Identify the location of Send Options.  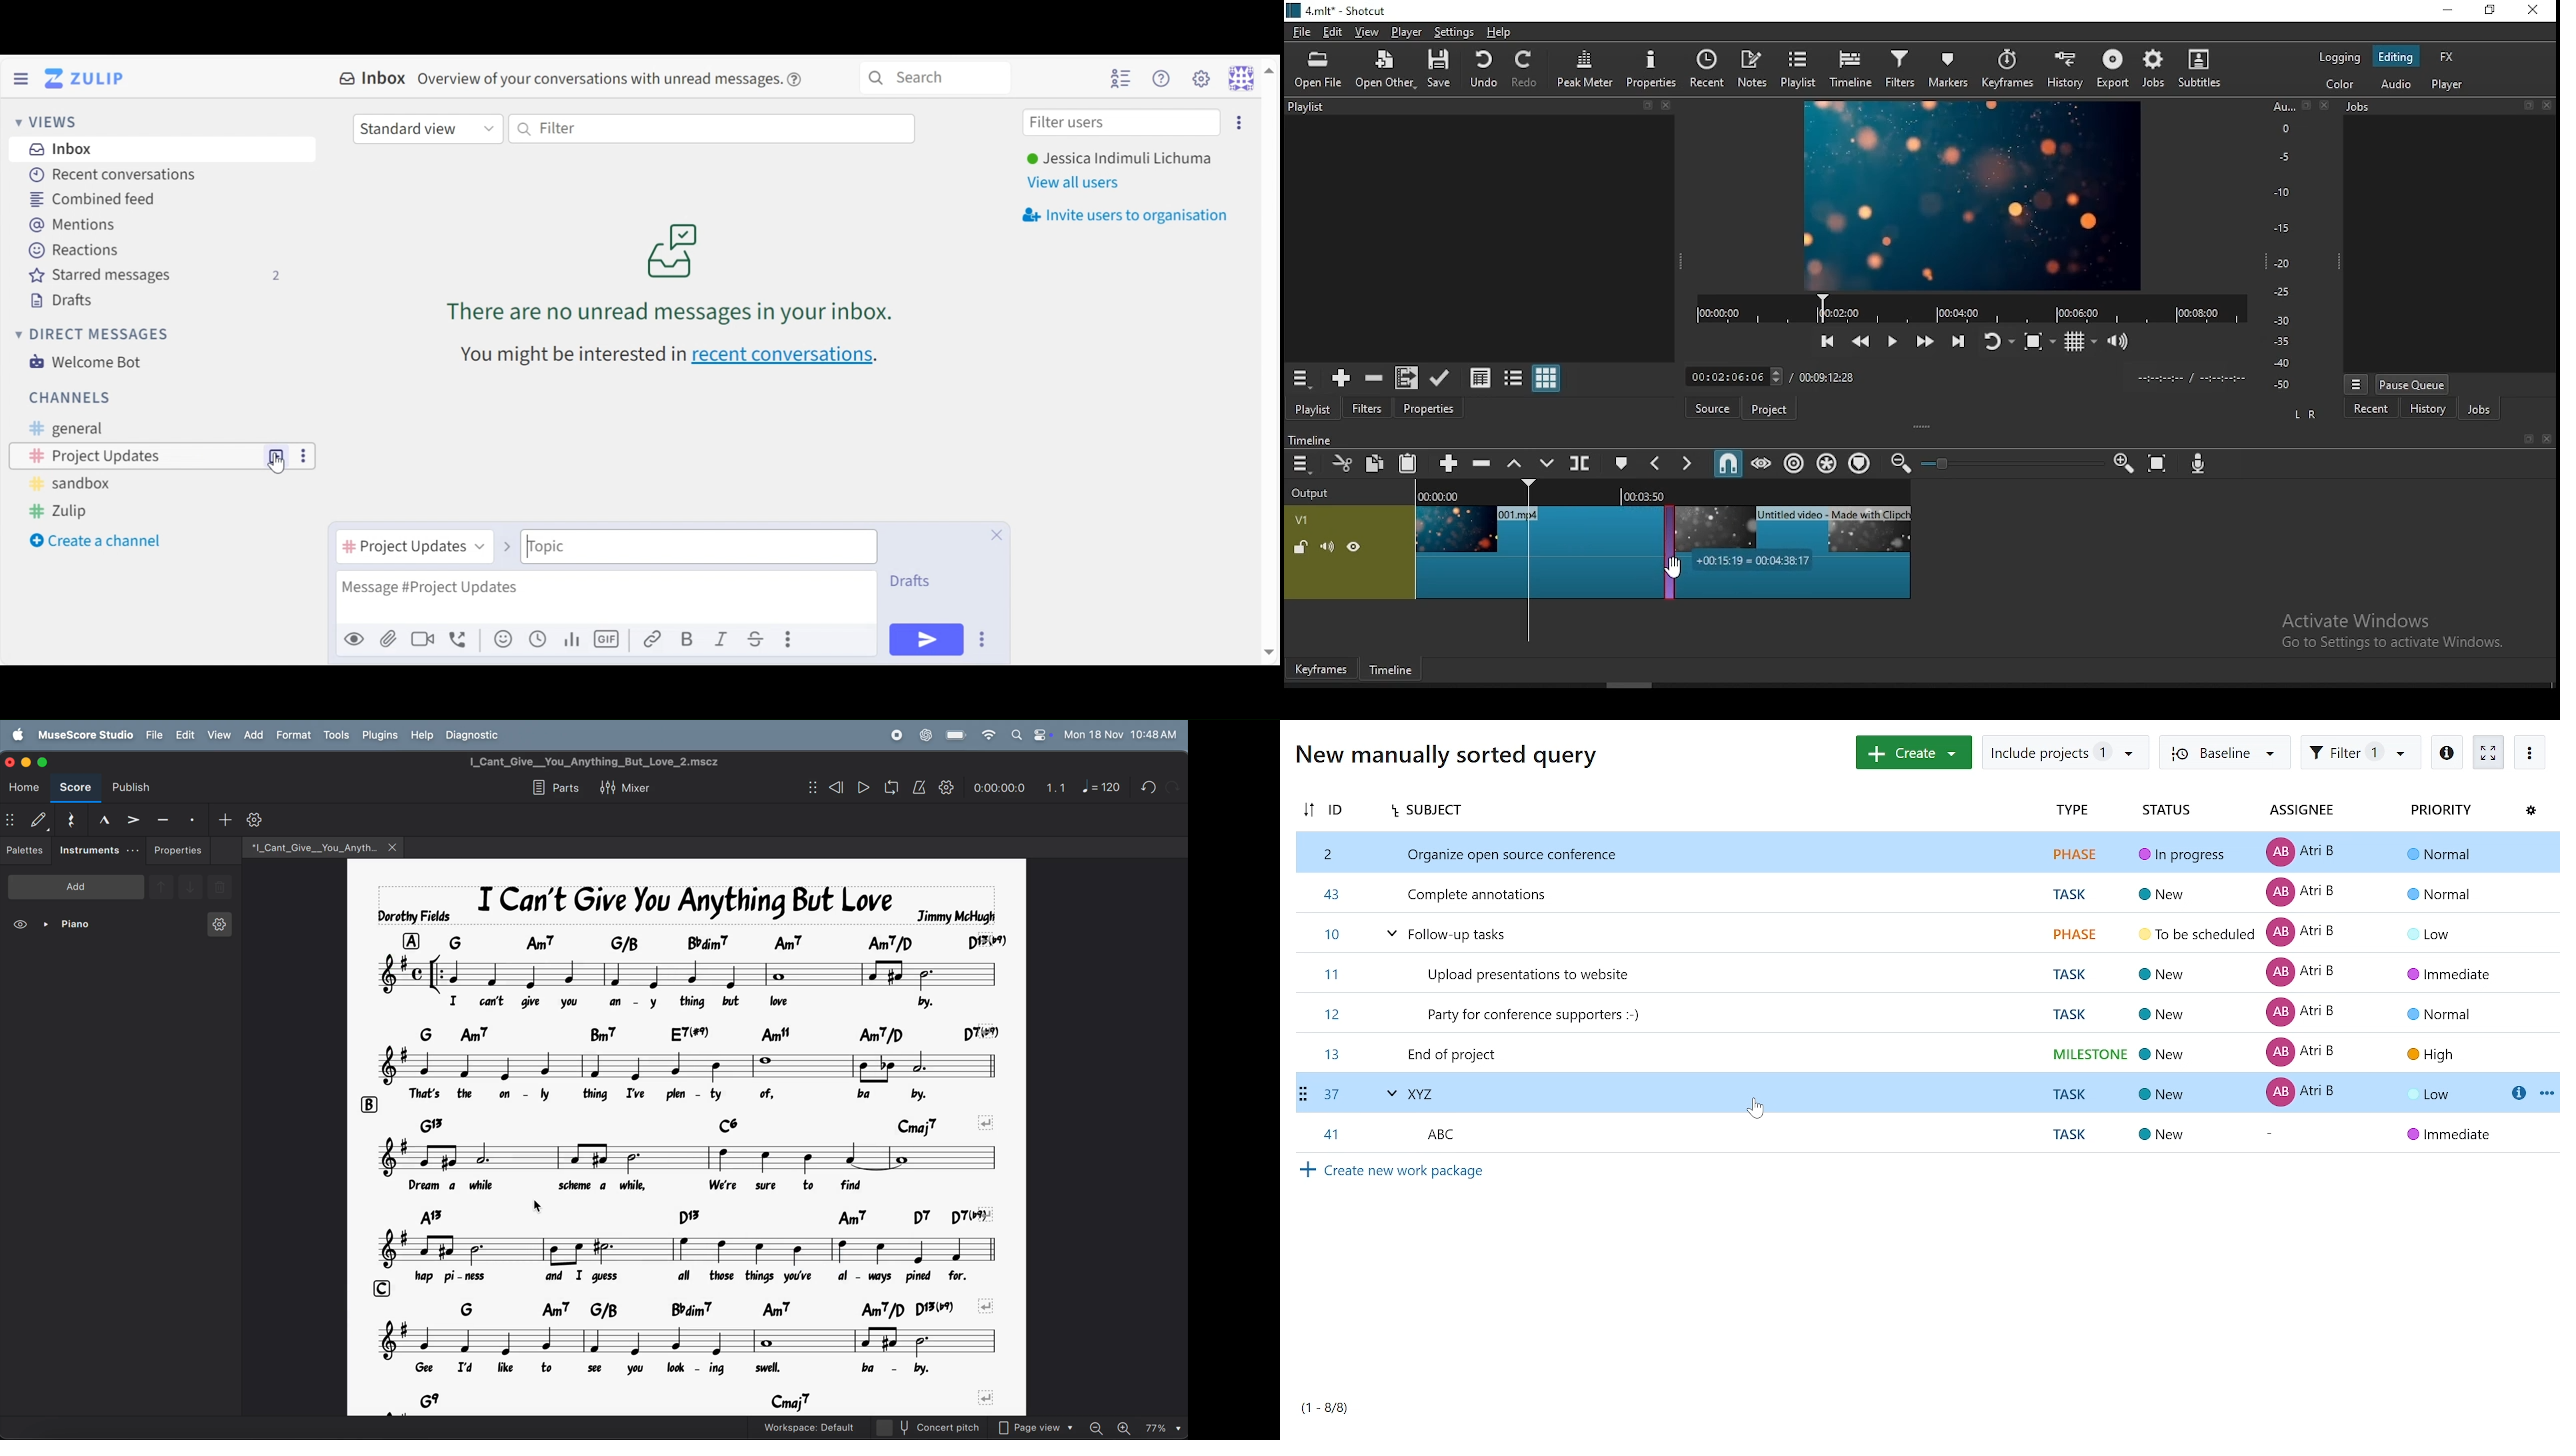
(983, 639).